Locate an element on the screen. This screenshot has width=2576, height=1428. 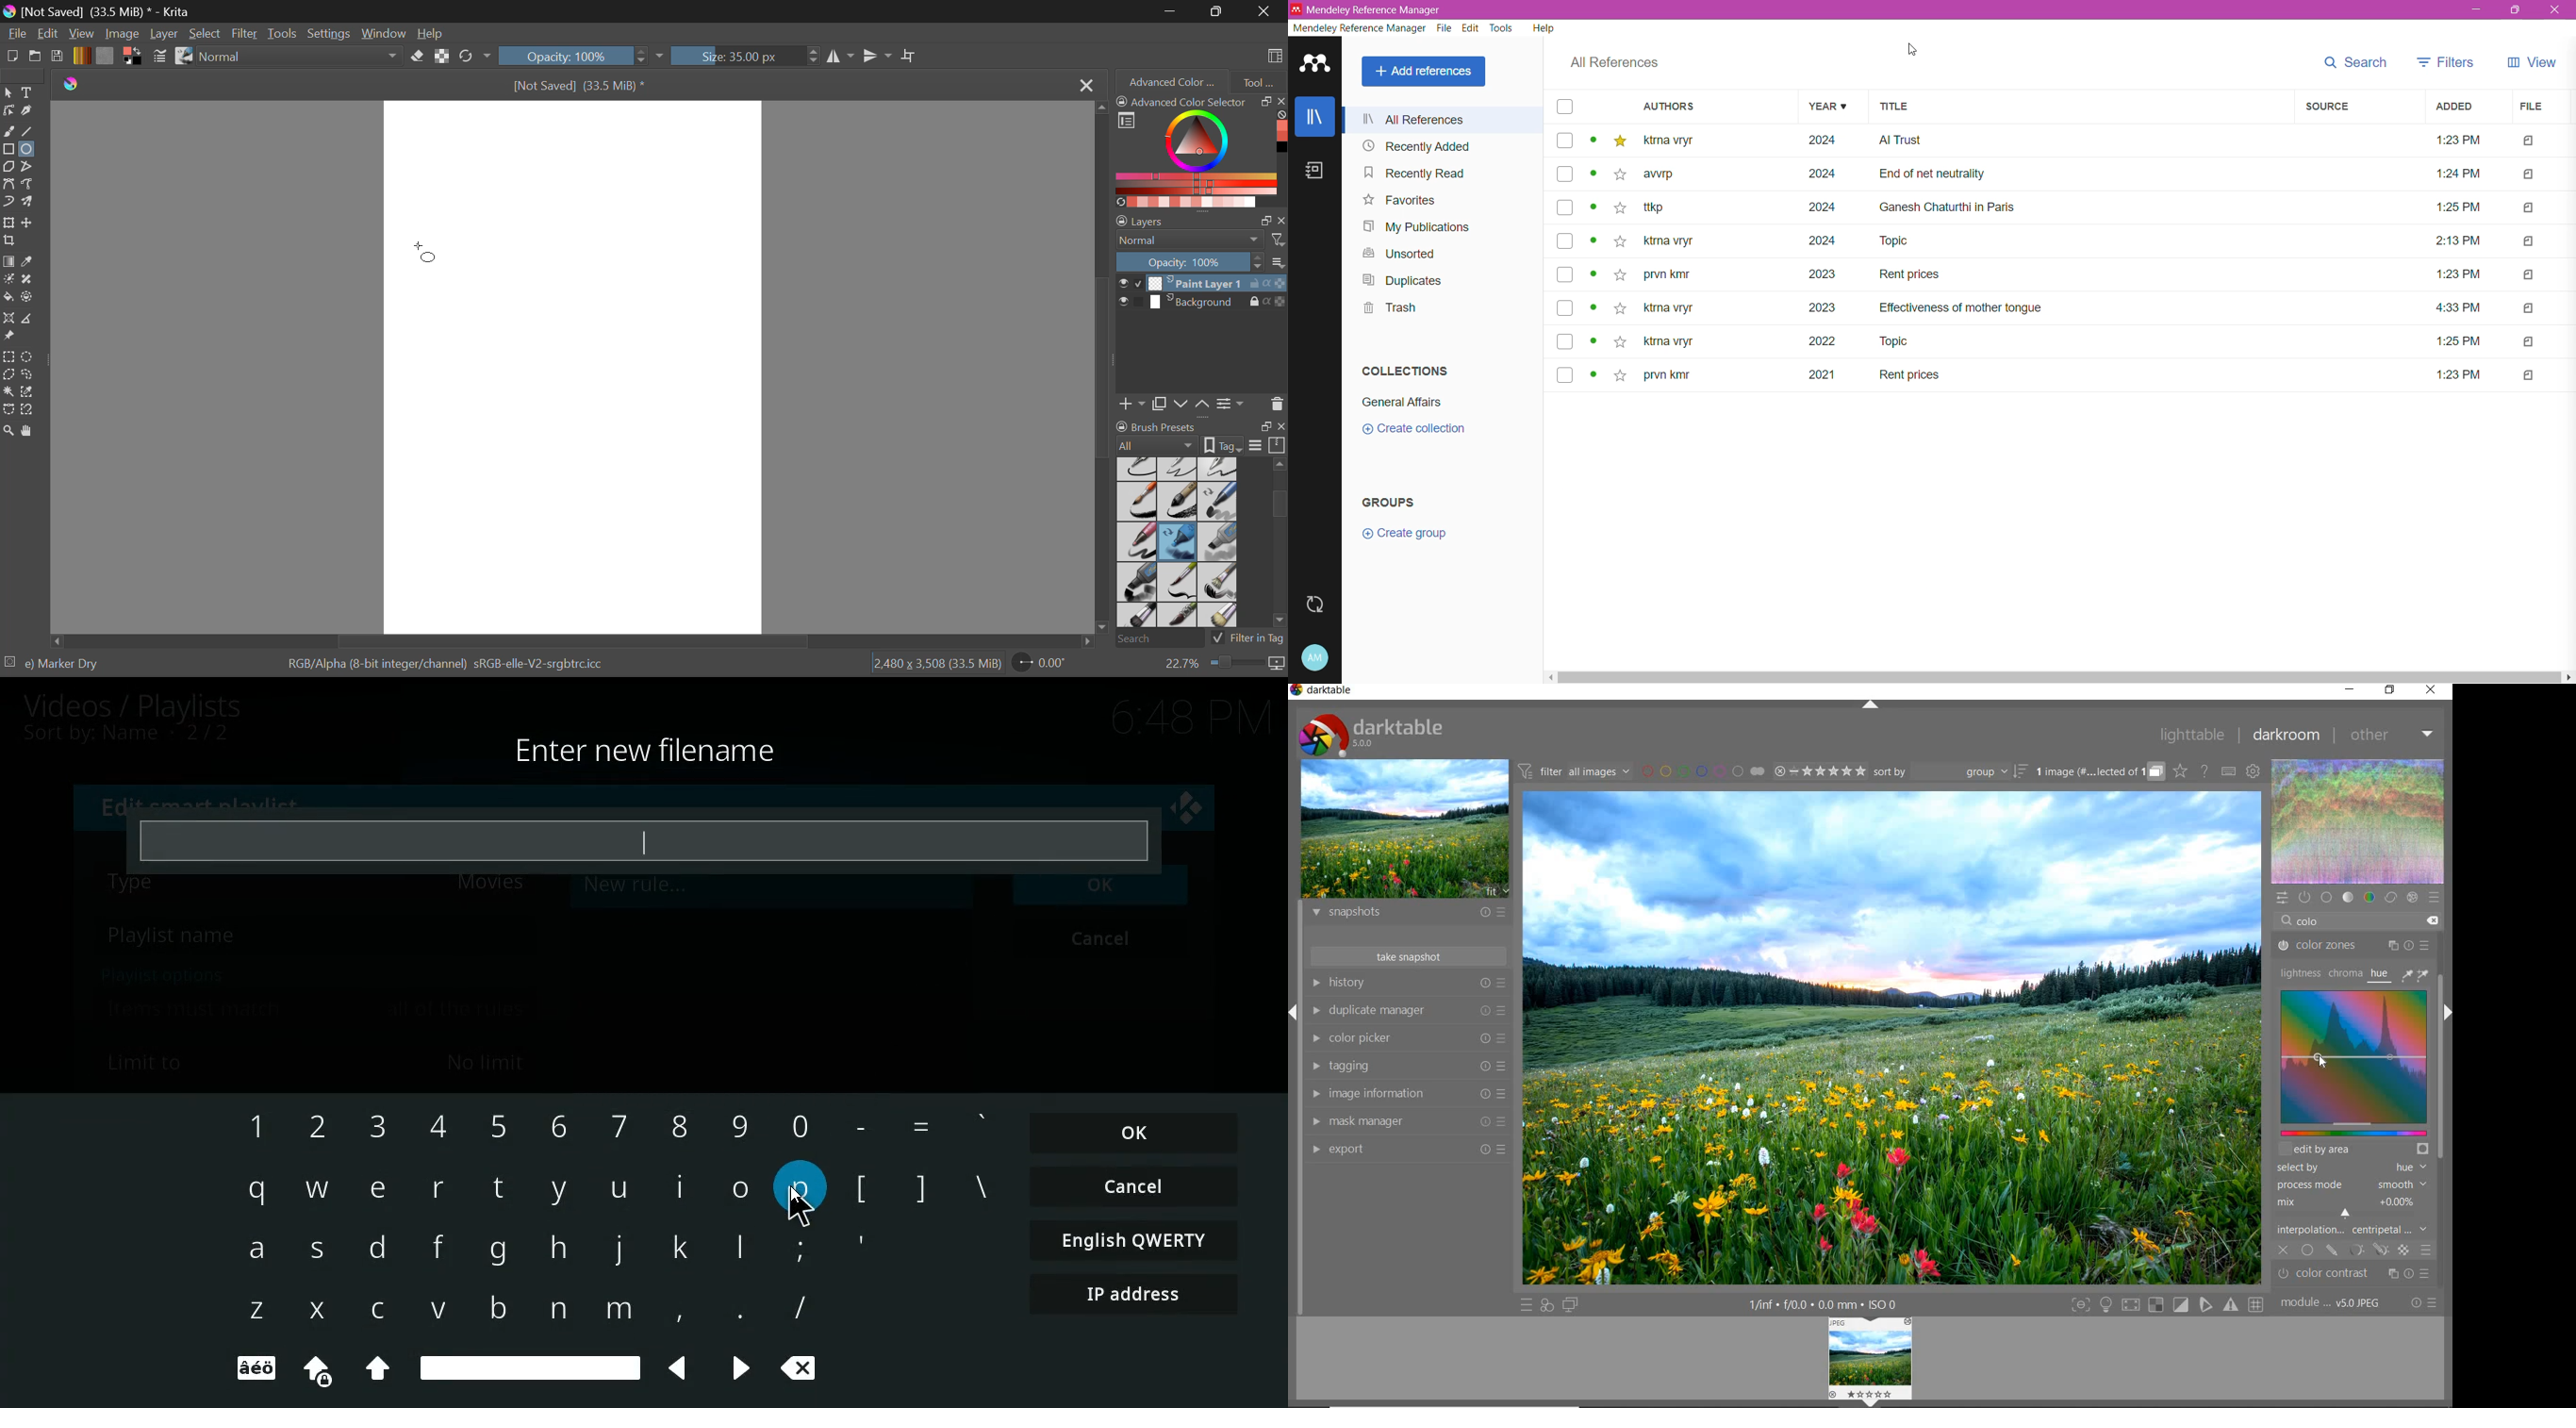
Bristles-2 Flat Rough is located at coordinates (1220, 583).